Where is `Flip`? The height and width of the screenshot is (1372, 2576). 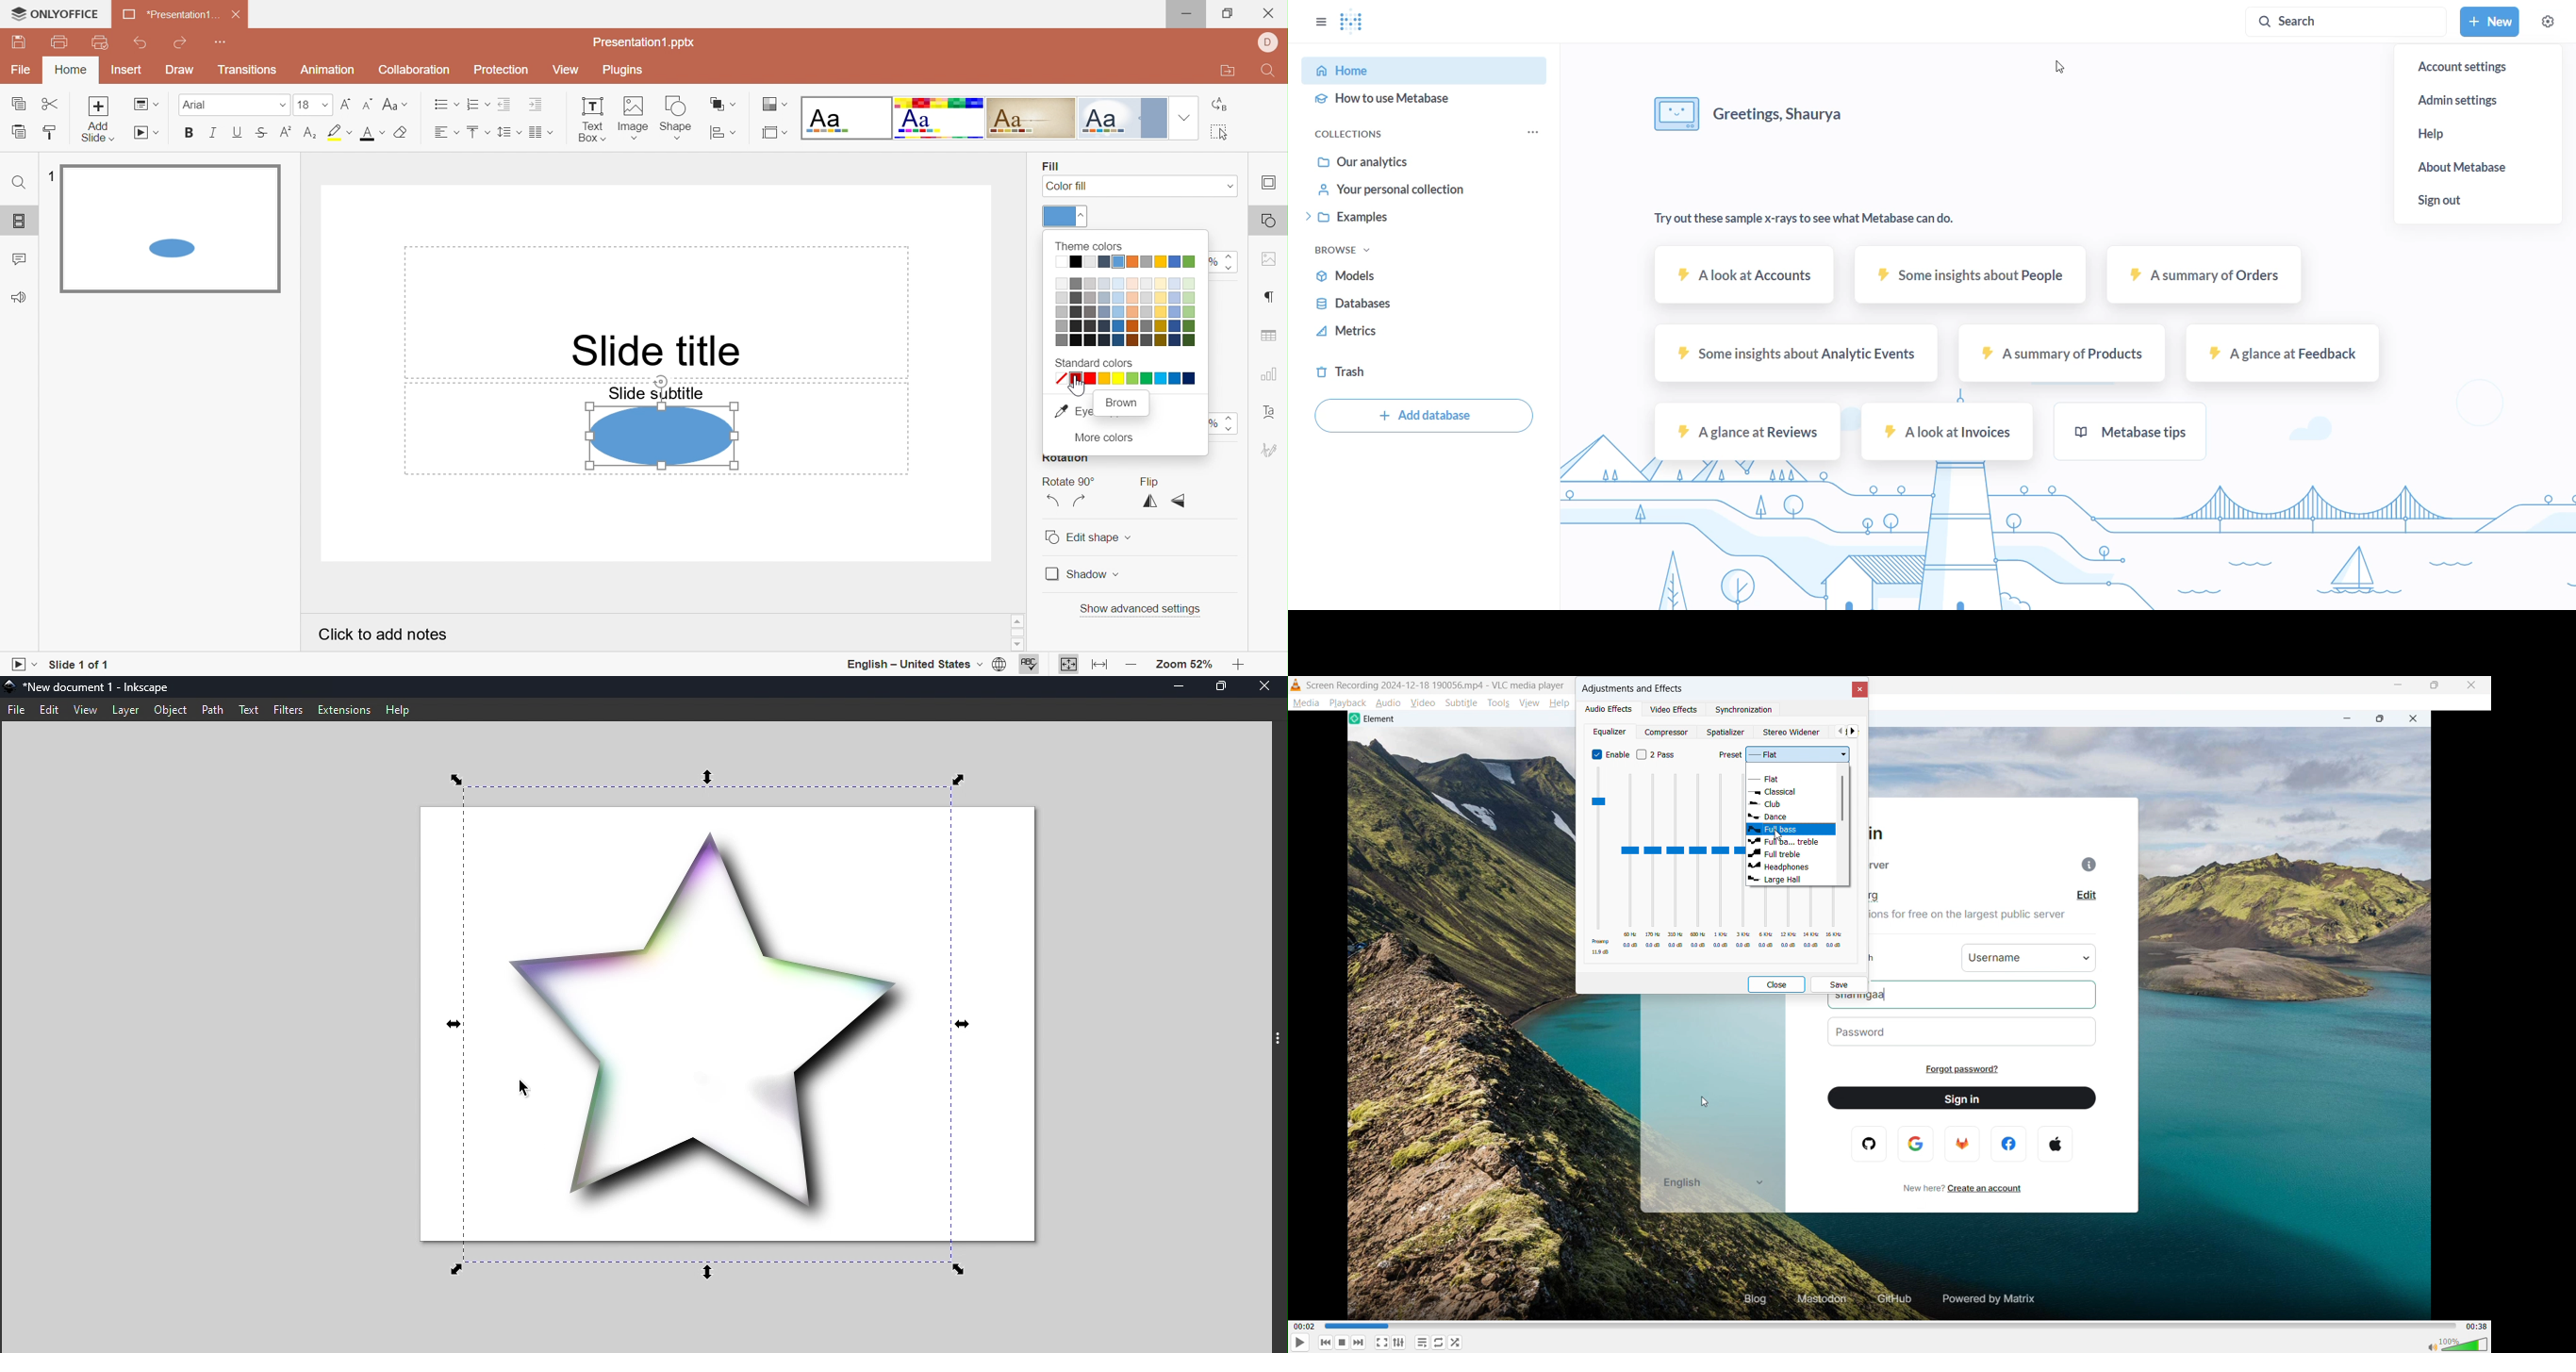
Flip is located at coordinates (1149, 483).